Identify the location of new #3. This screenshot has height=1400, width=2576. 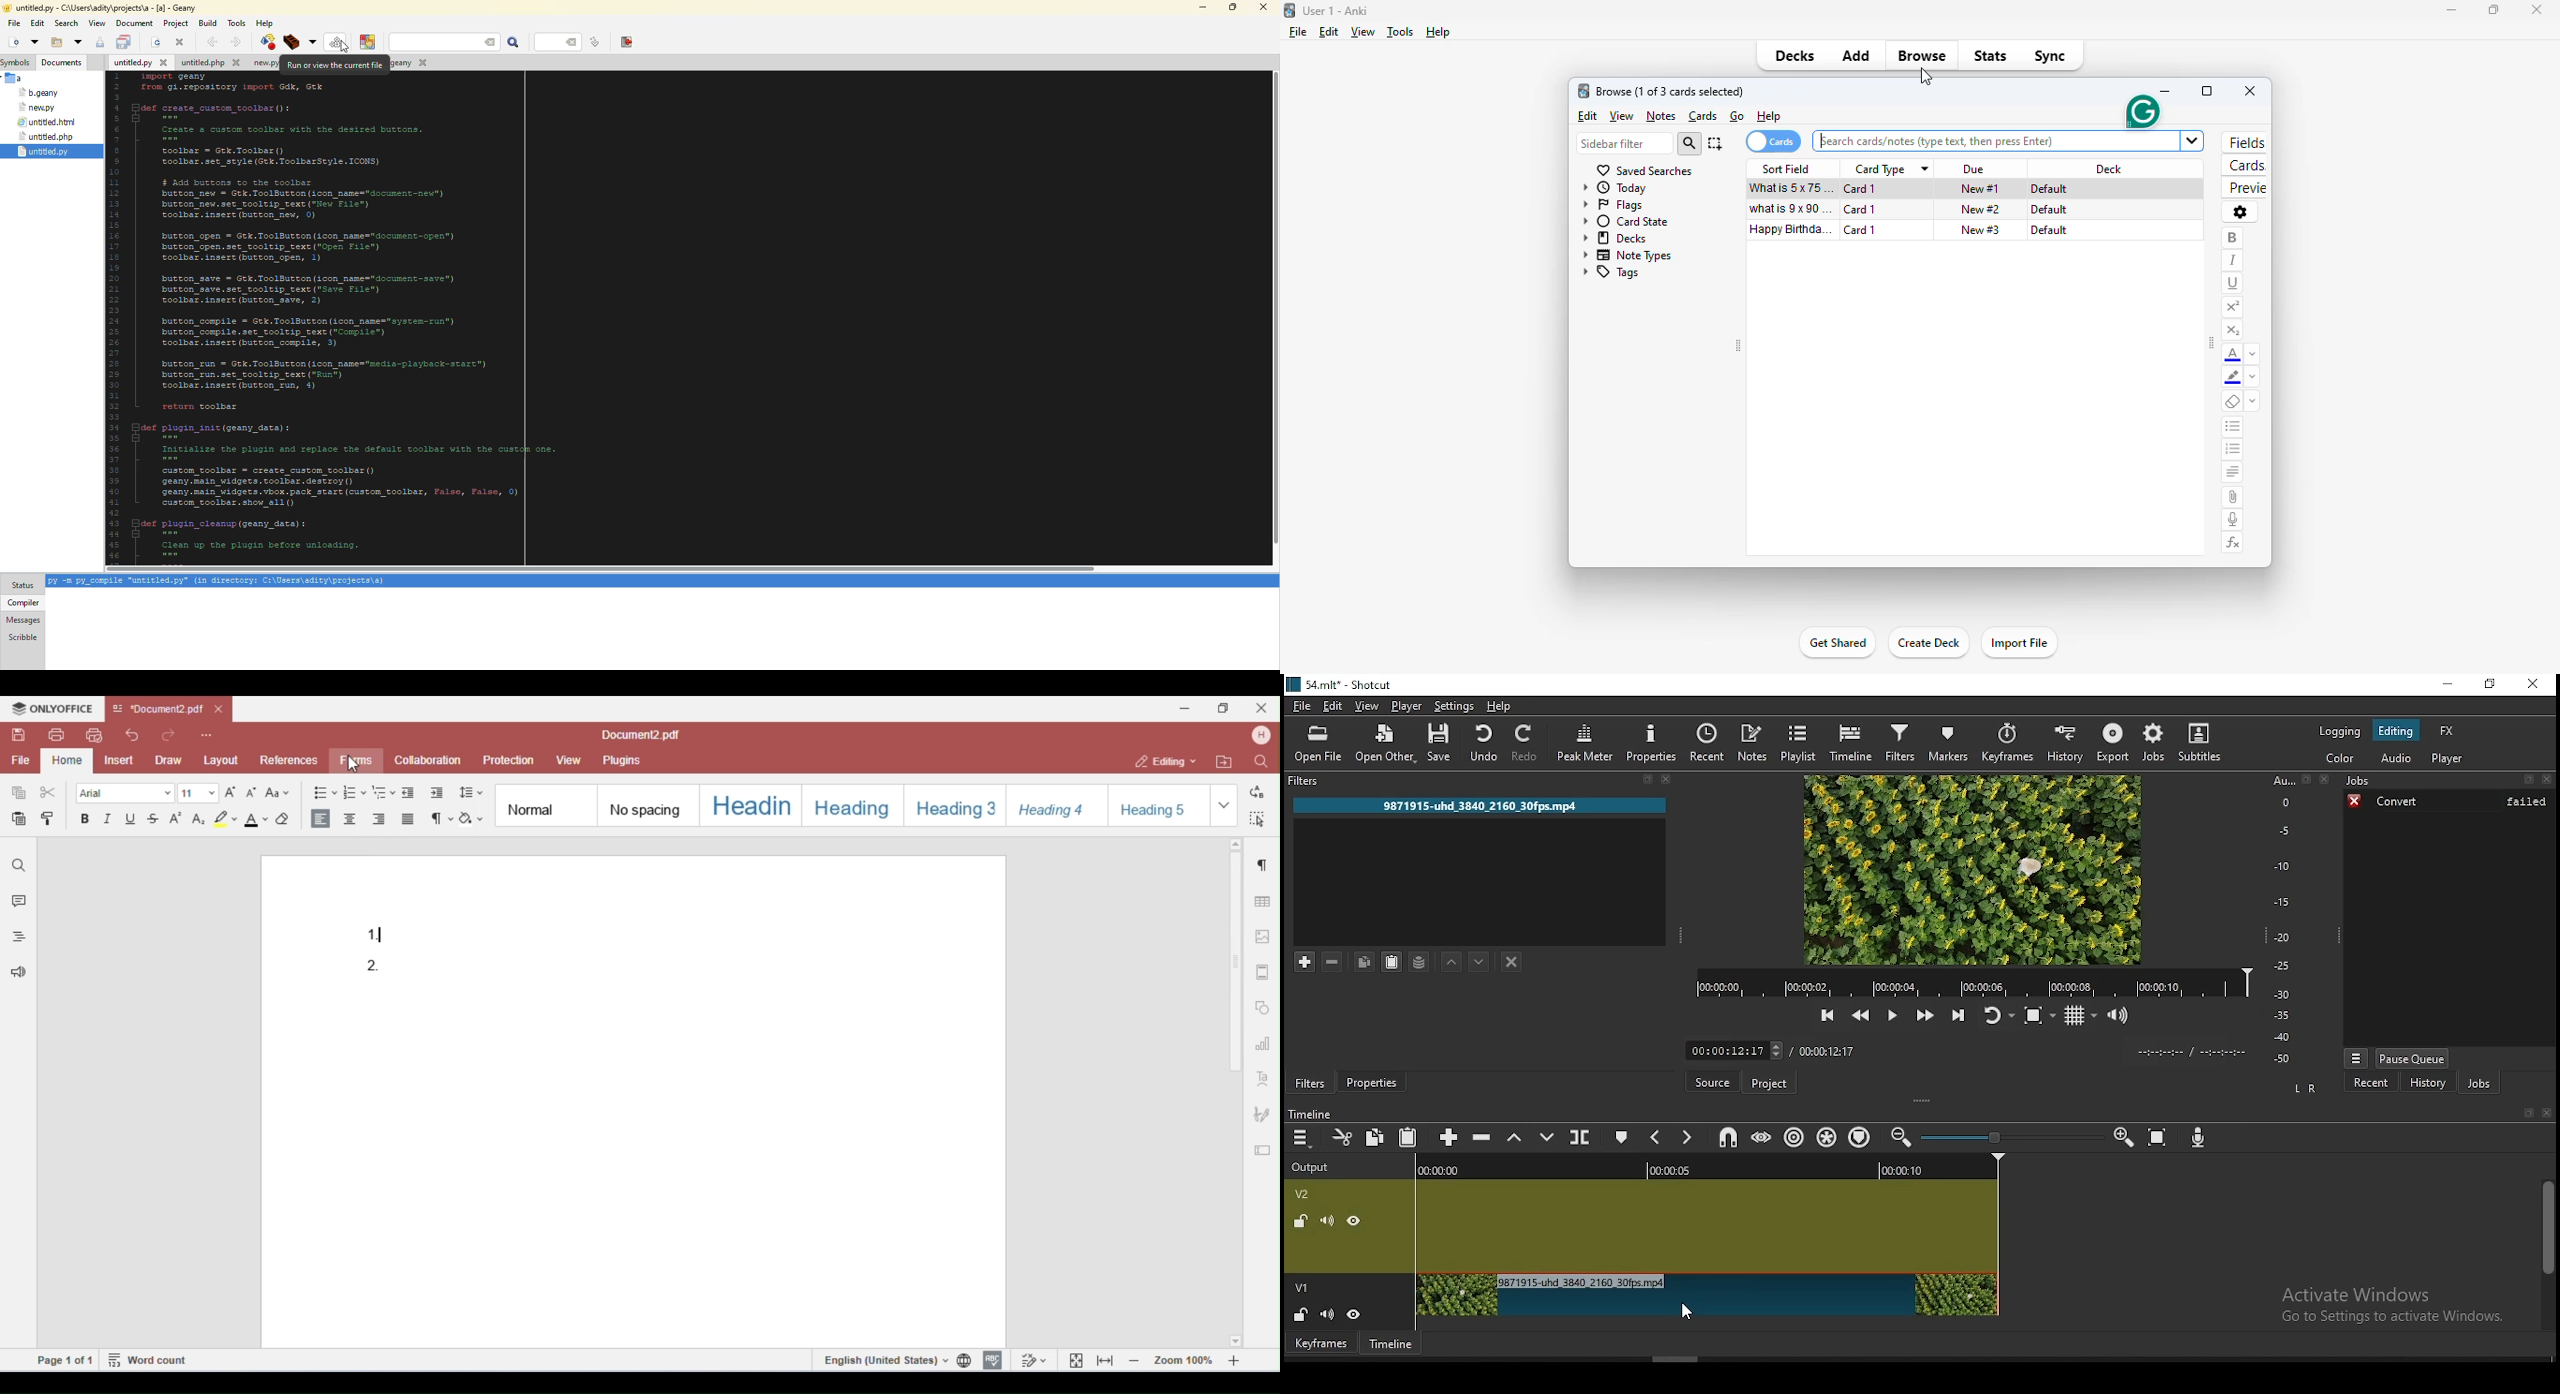
(1981, 230).